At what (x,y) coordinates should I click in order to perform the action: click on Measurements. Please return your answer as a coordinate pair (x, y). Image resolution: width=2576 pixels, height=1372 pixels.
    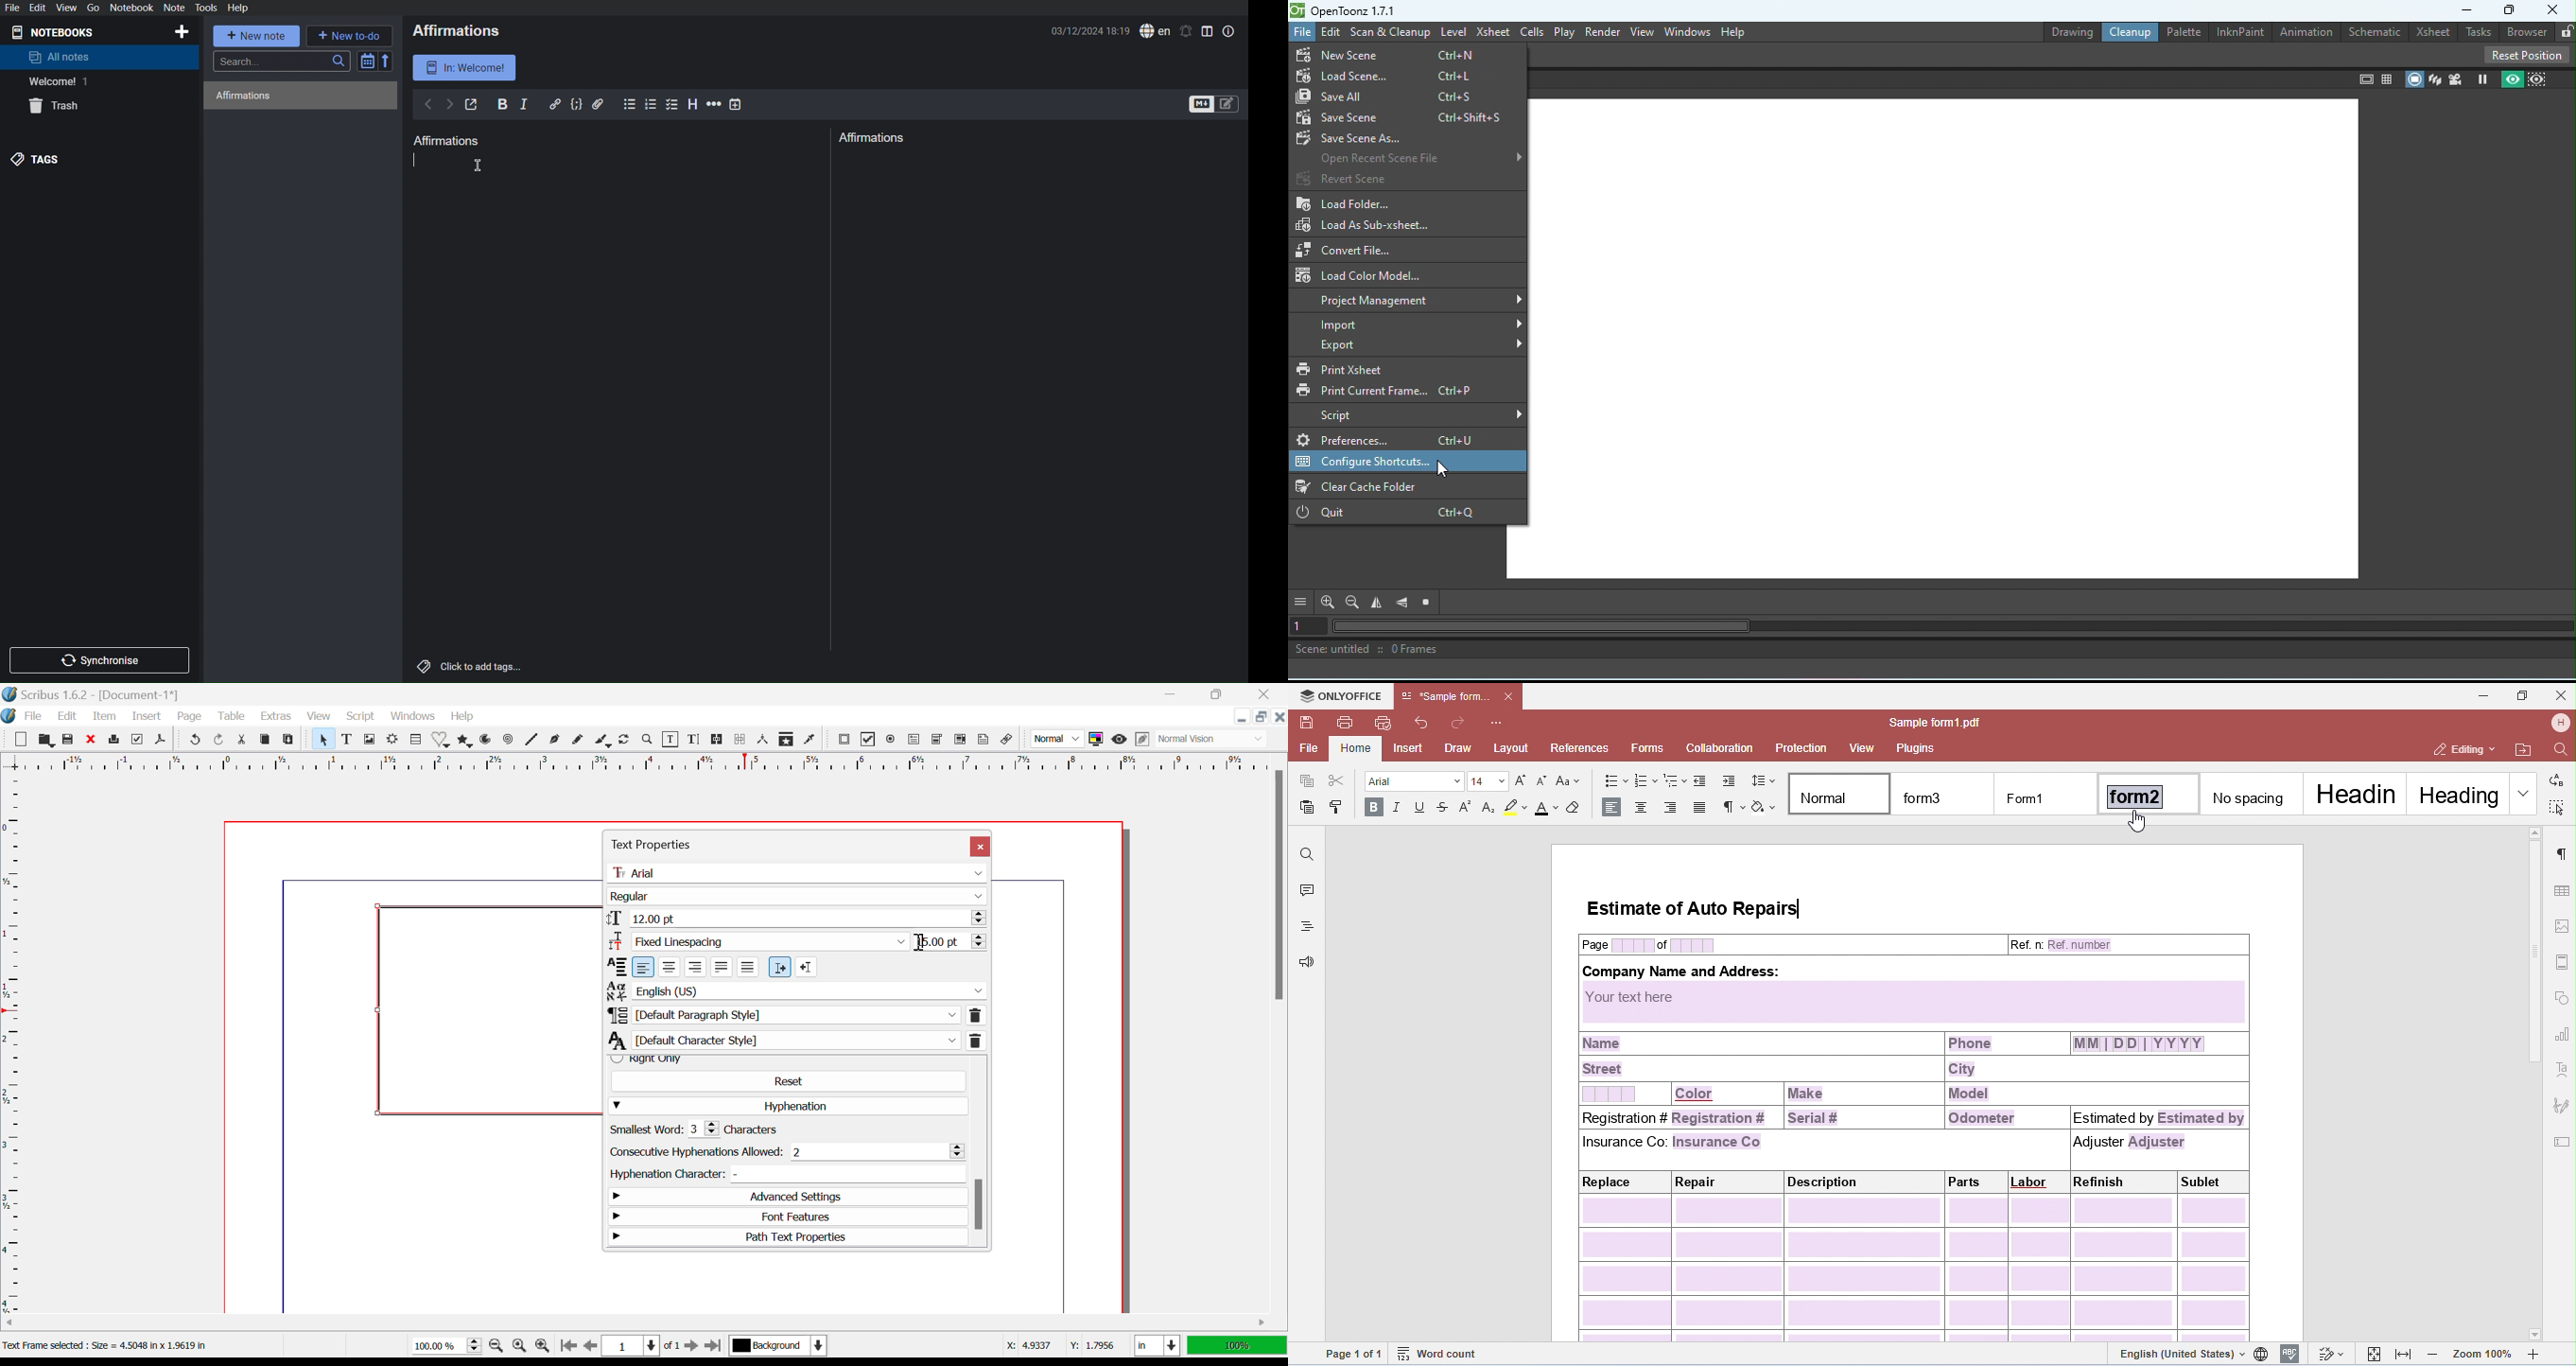
    Looking at the image, I should click on (765, 740).